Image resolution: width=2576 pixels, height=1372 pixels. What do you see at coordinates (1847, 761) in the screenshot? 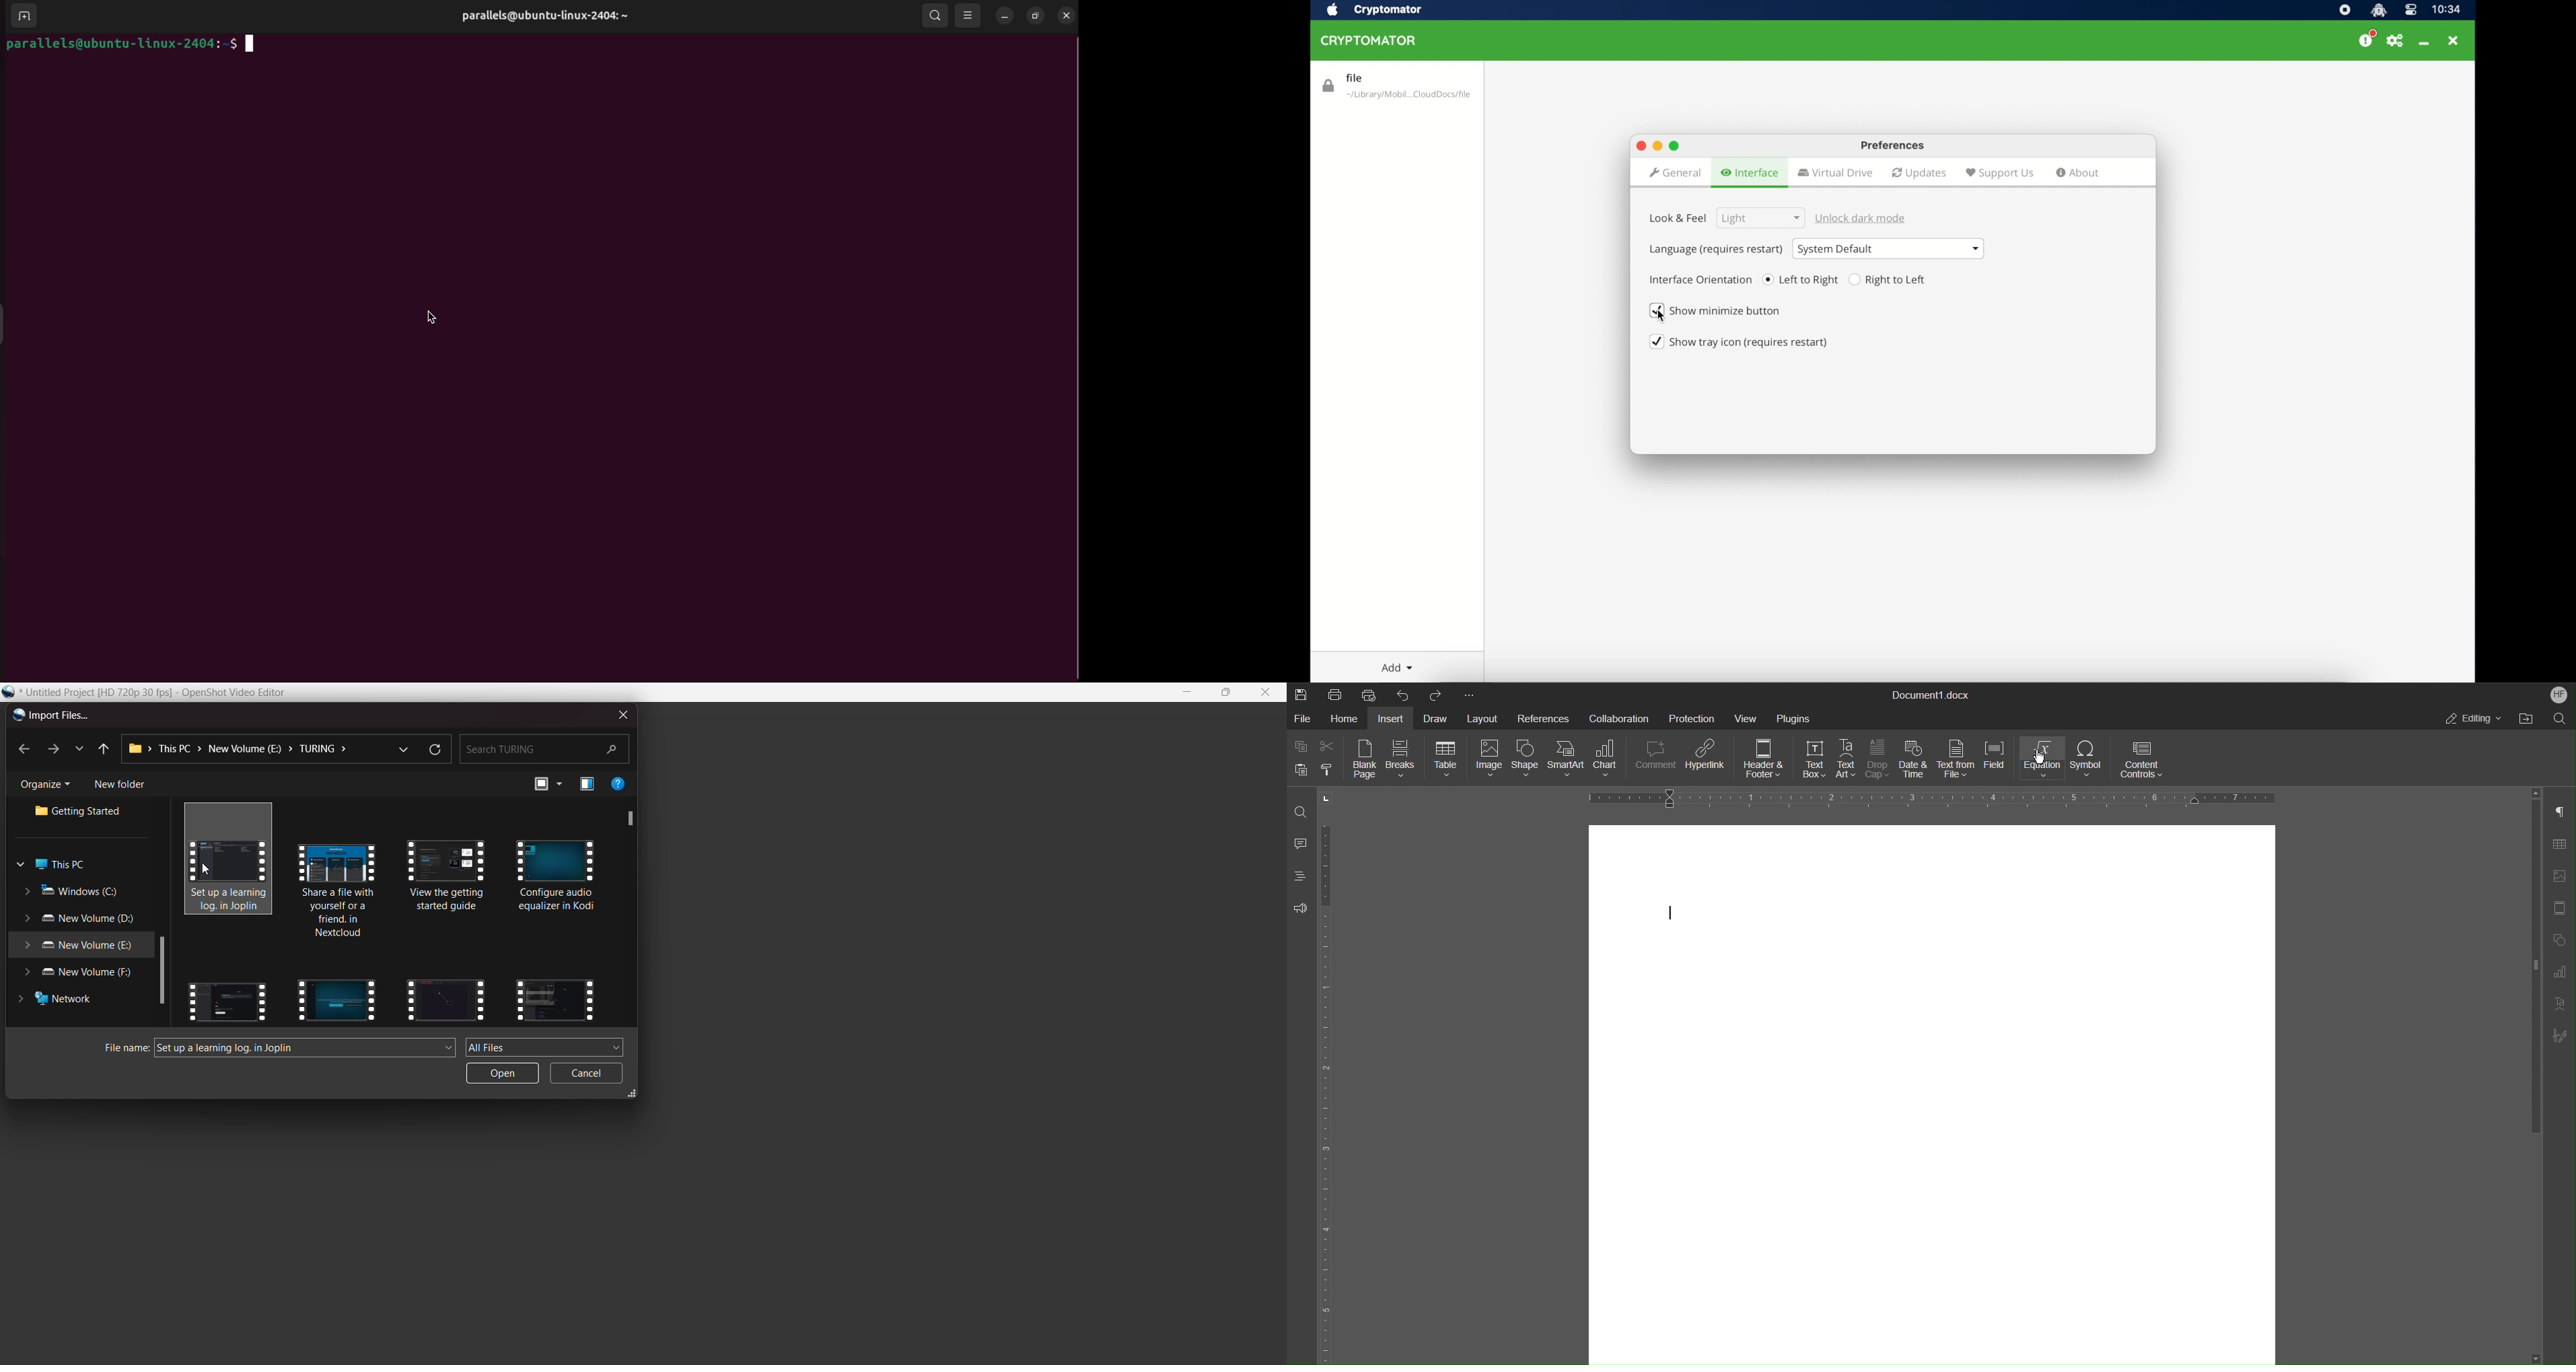
I see `Text Art` at bounding box center [1847, 761].